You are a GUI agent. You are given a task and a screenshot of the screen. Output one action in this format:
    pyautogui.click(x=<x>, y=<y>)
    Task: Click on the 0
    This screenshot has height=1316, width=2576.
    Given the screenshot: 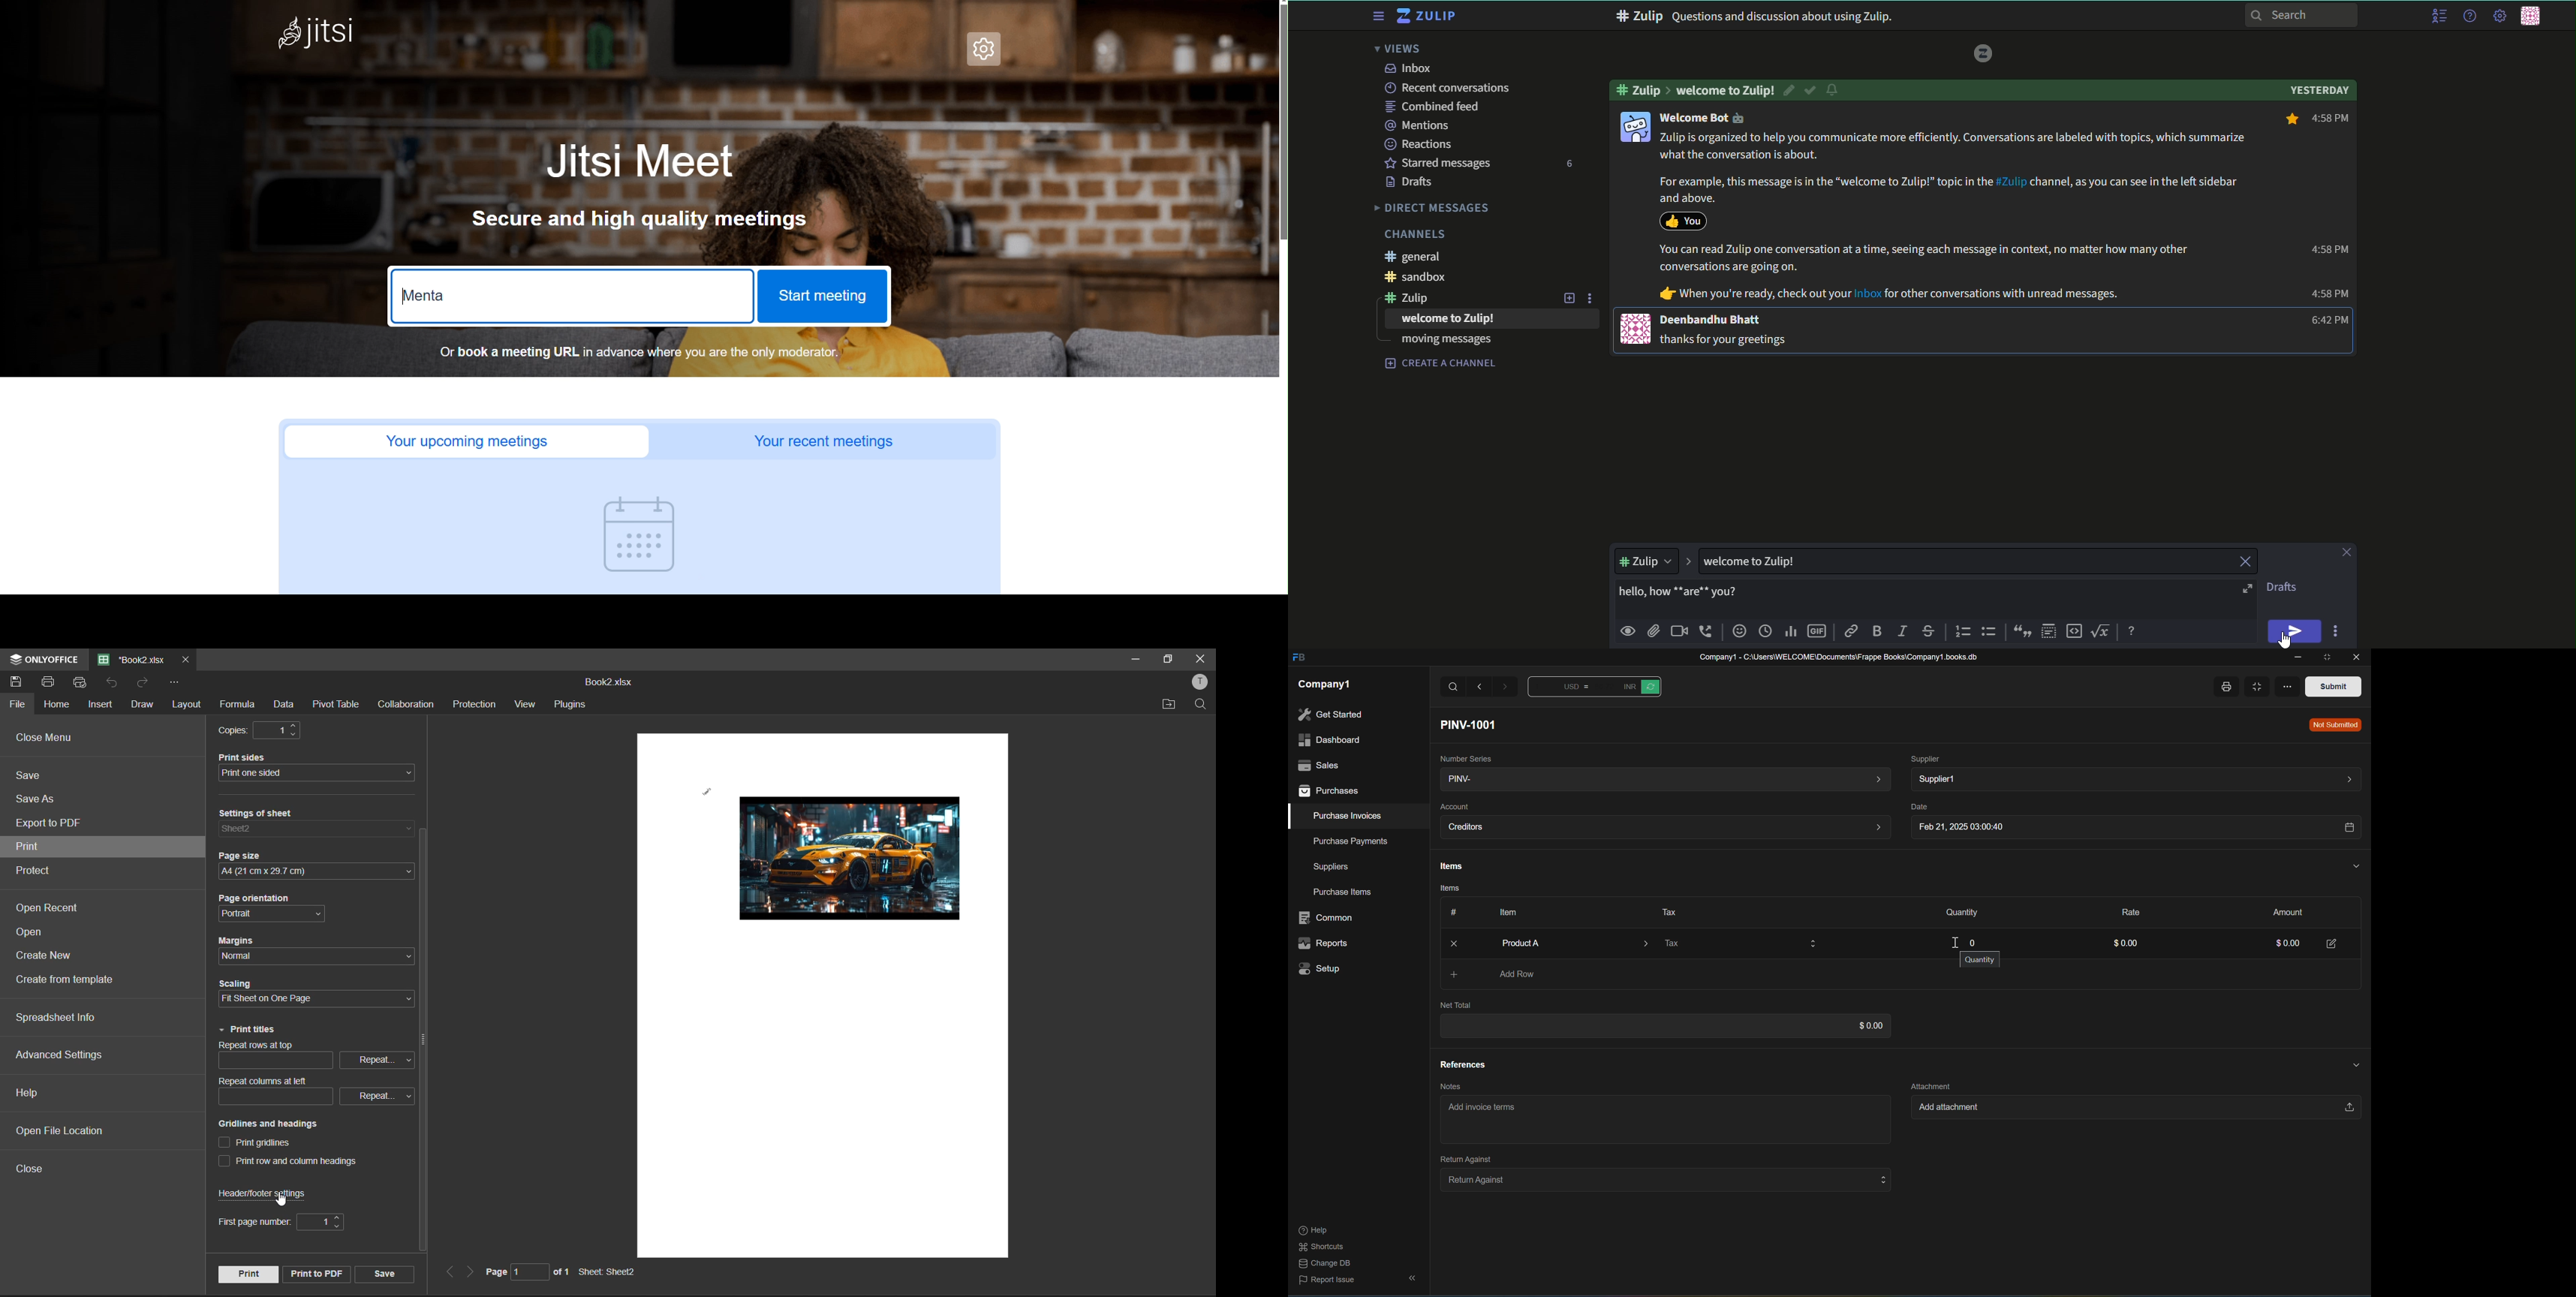 What is the action you would take?
    pyautogui.click(x=1971, y=941)
    